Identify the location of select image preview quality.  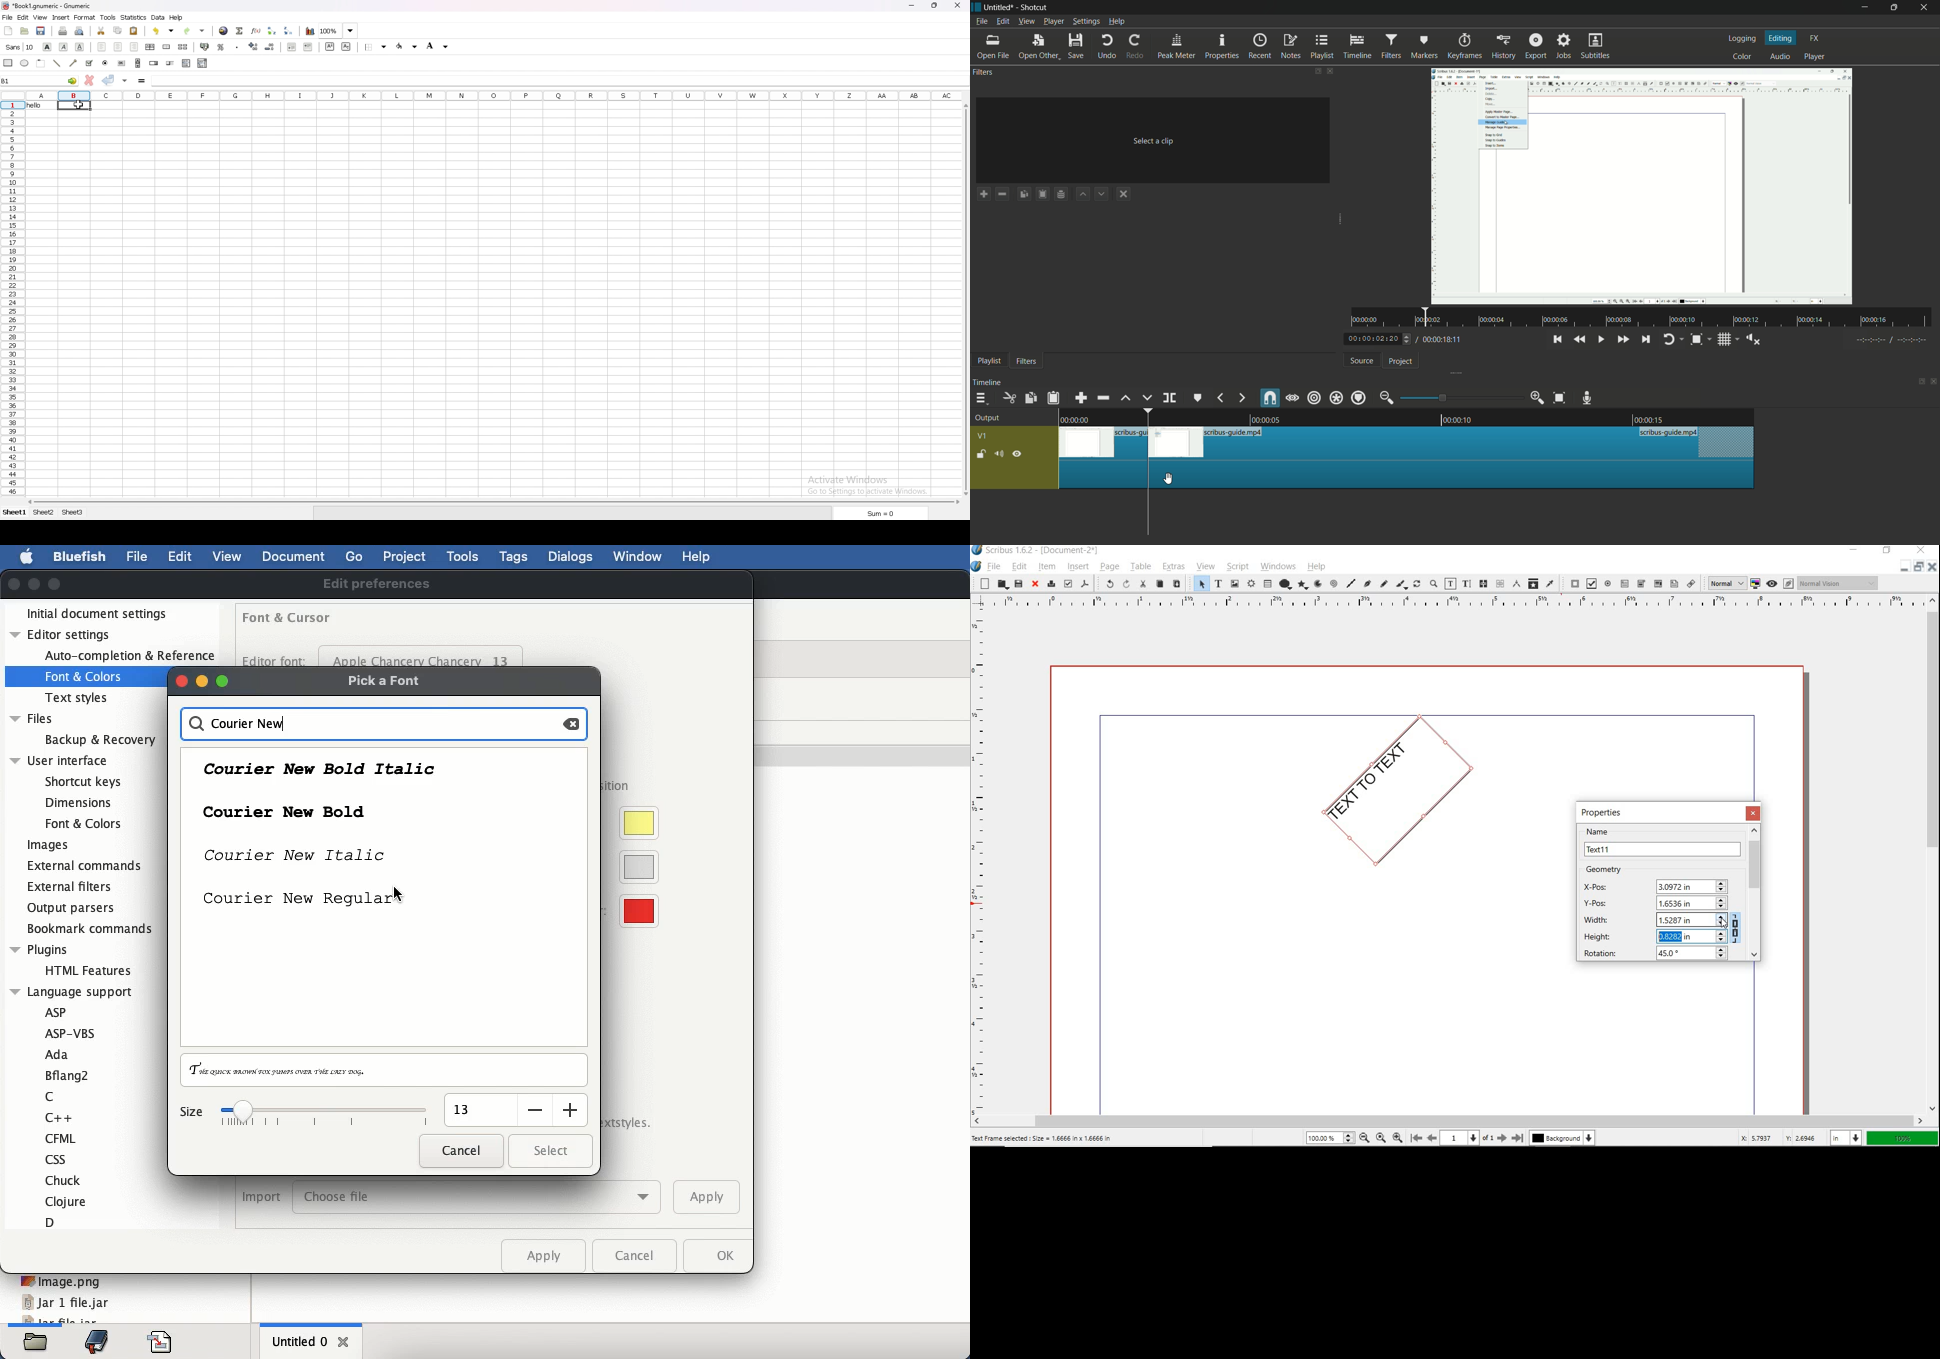
(1726, 583).